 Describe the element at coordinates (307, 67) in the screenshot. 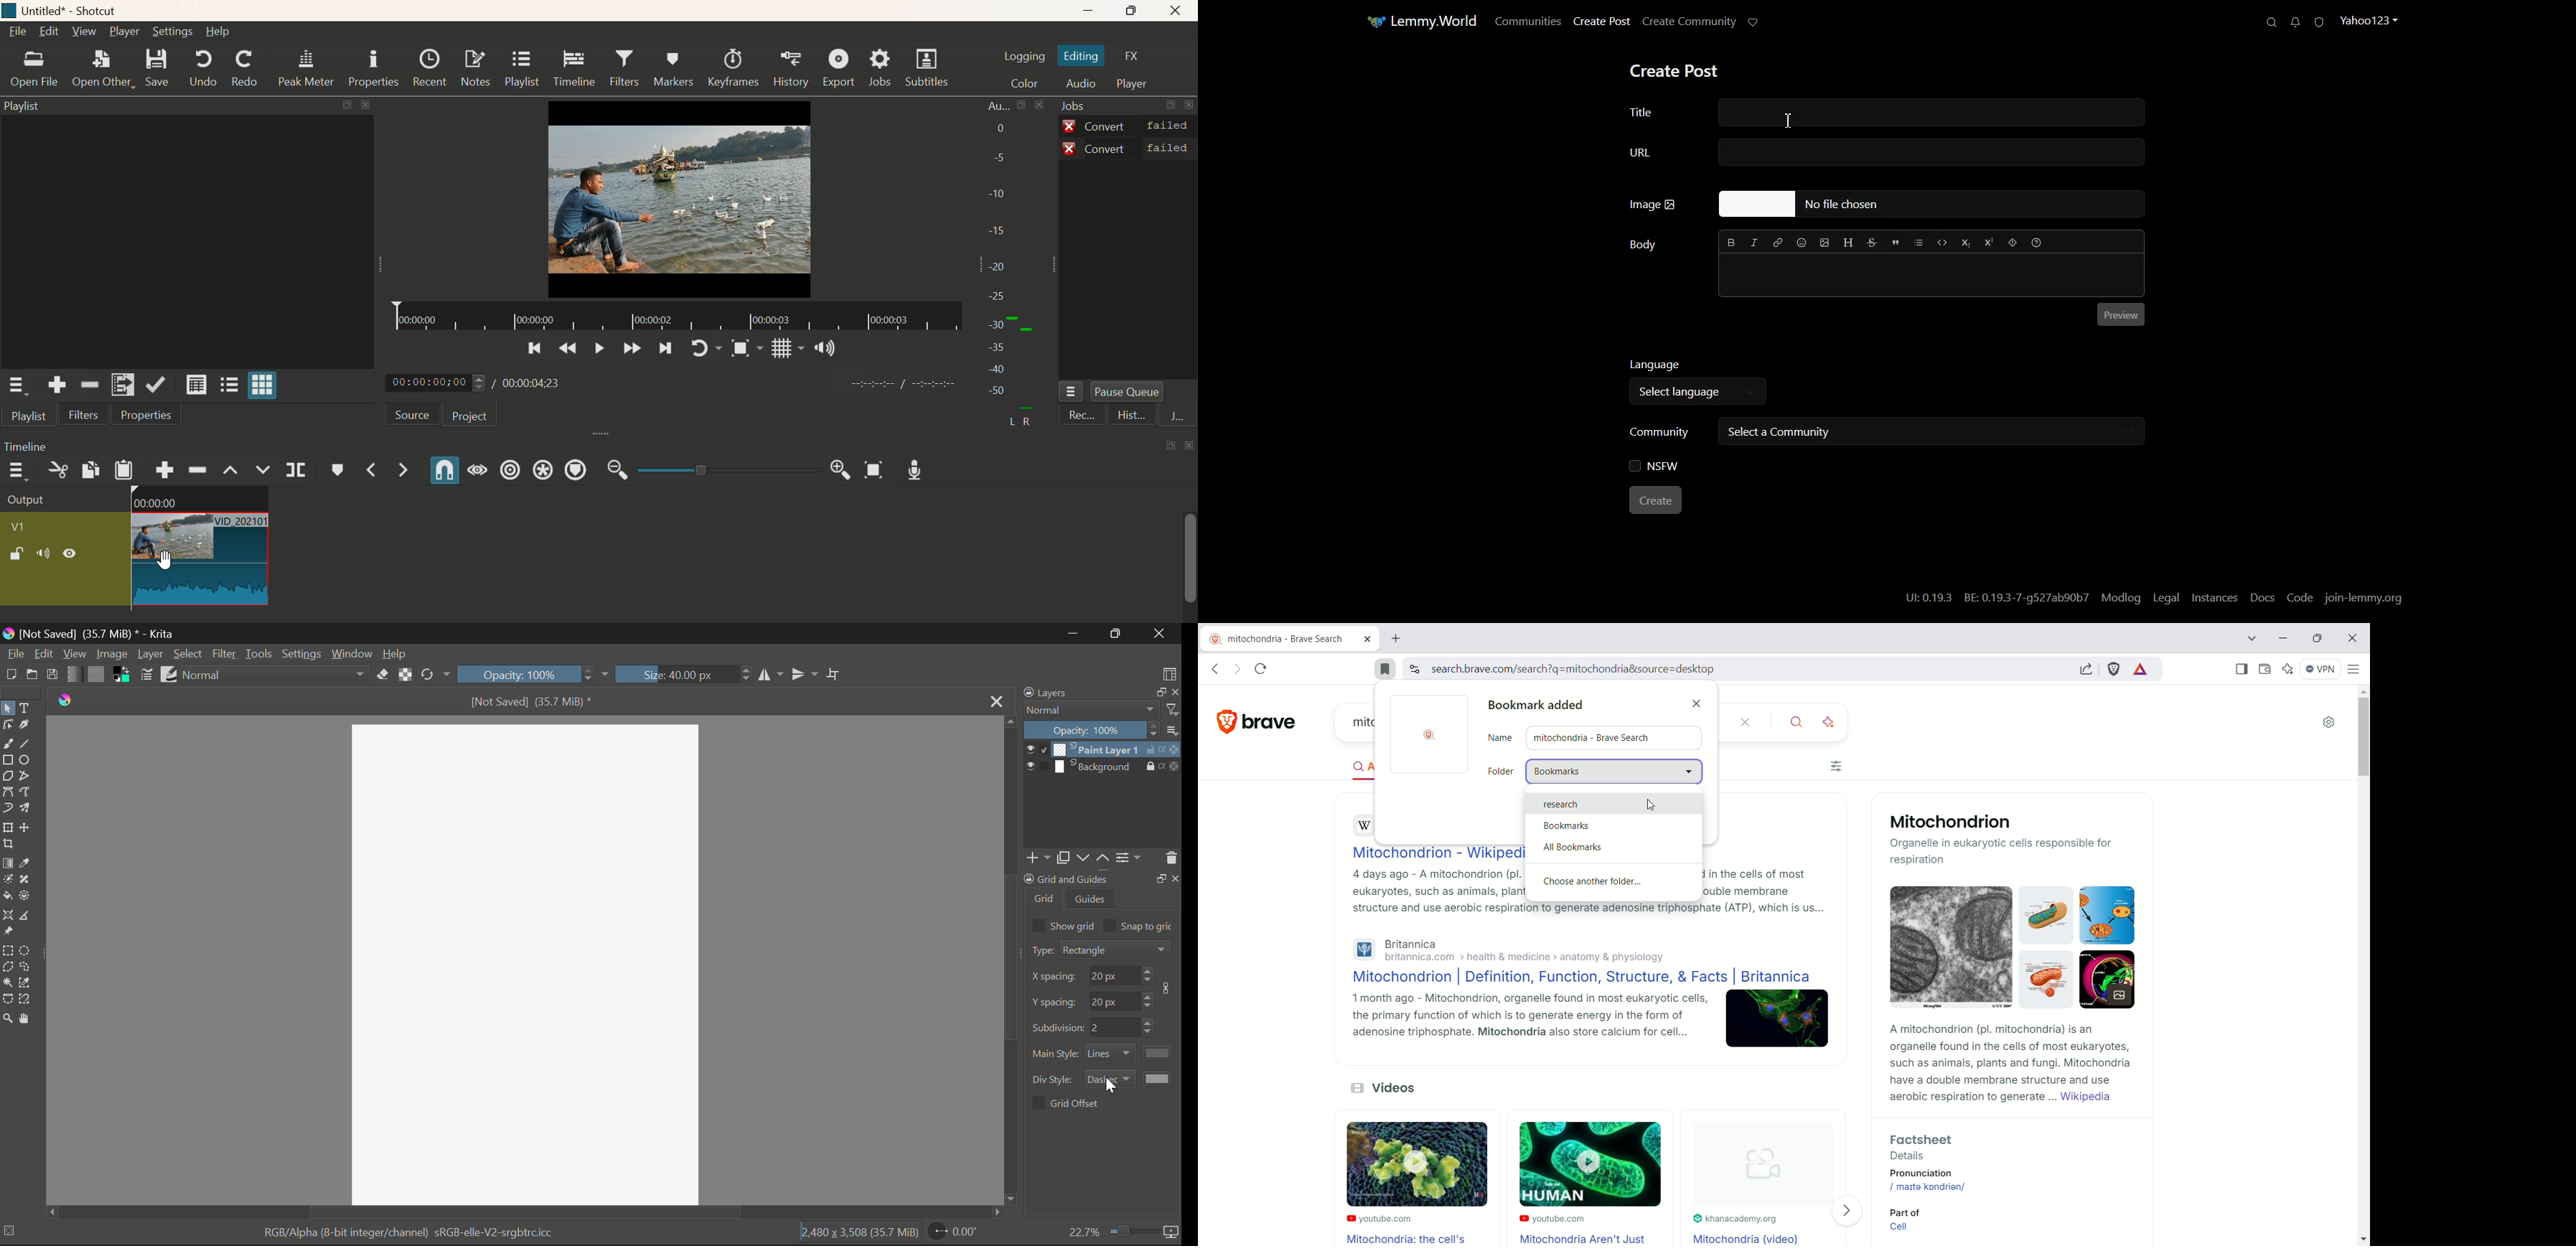

I see `Peak Meter` at that location.